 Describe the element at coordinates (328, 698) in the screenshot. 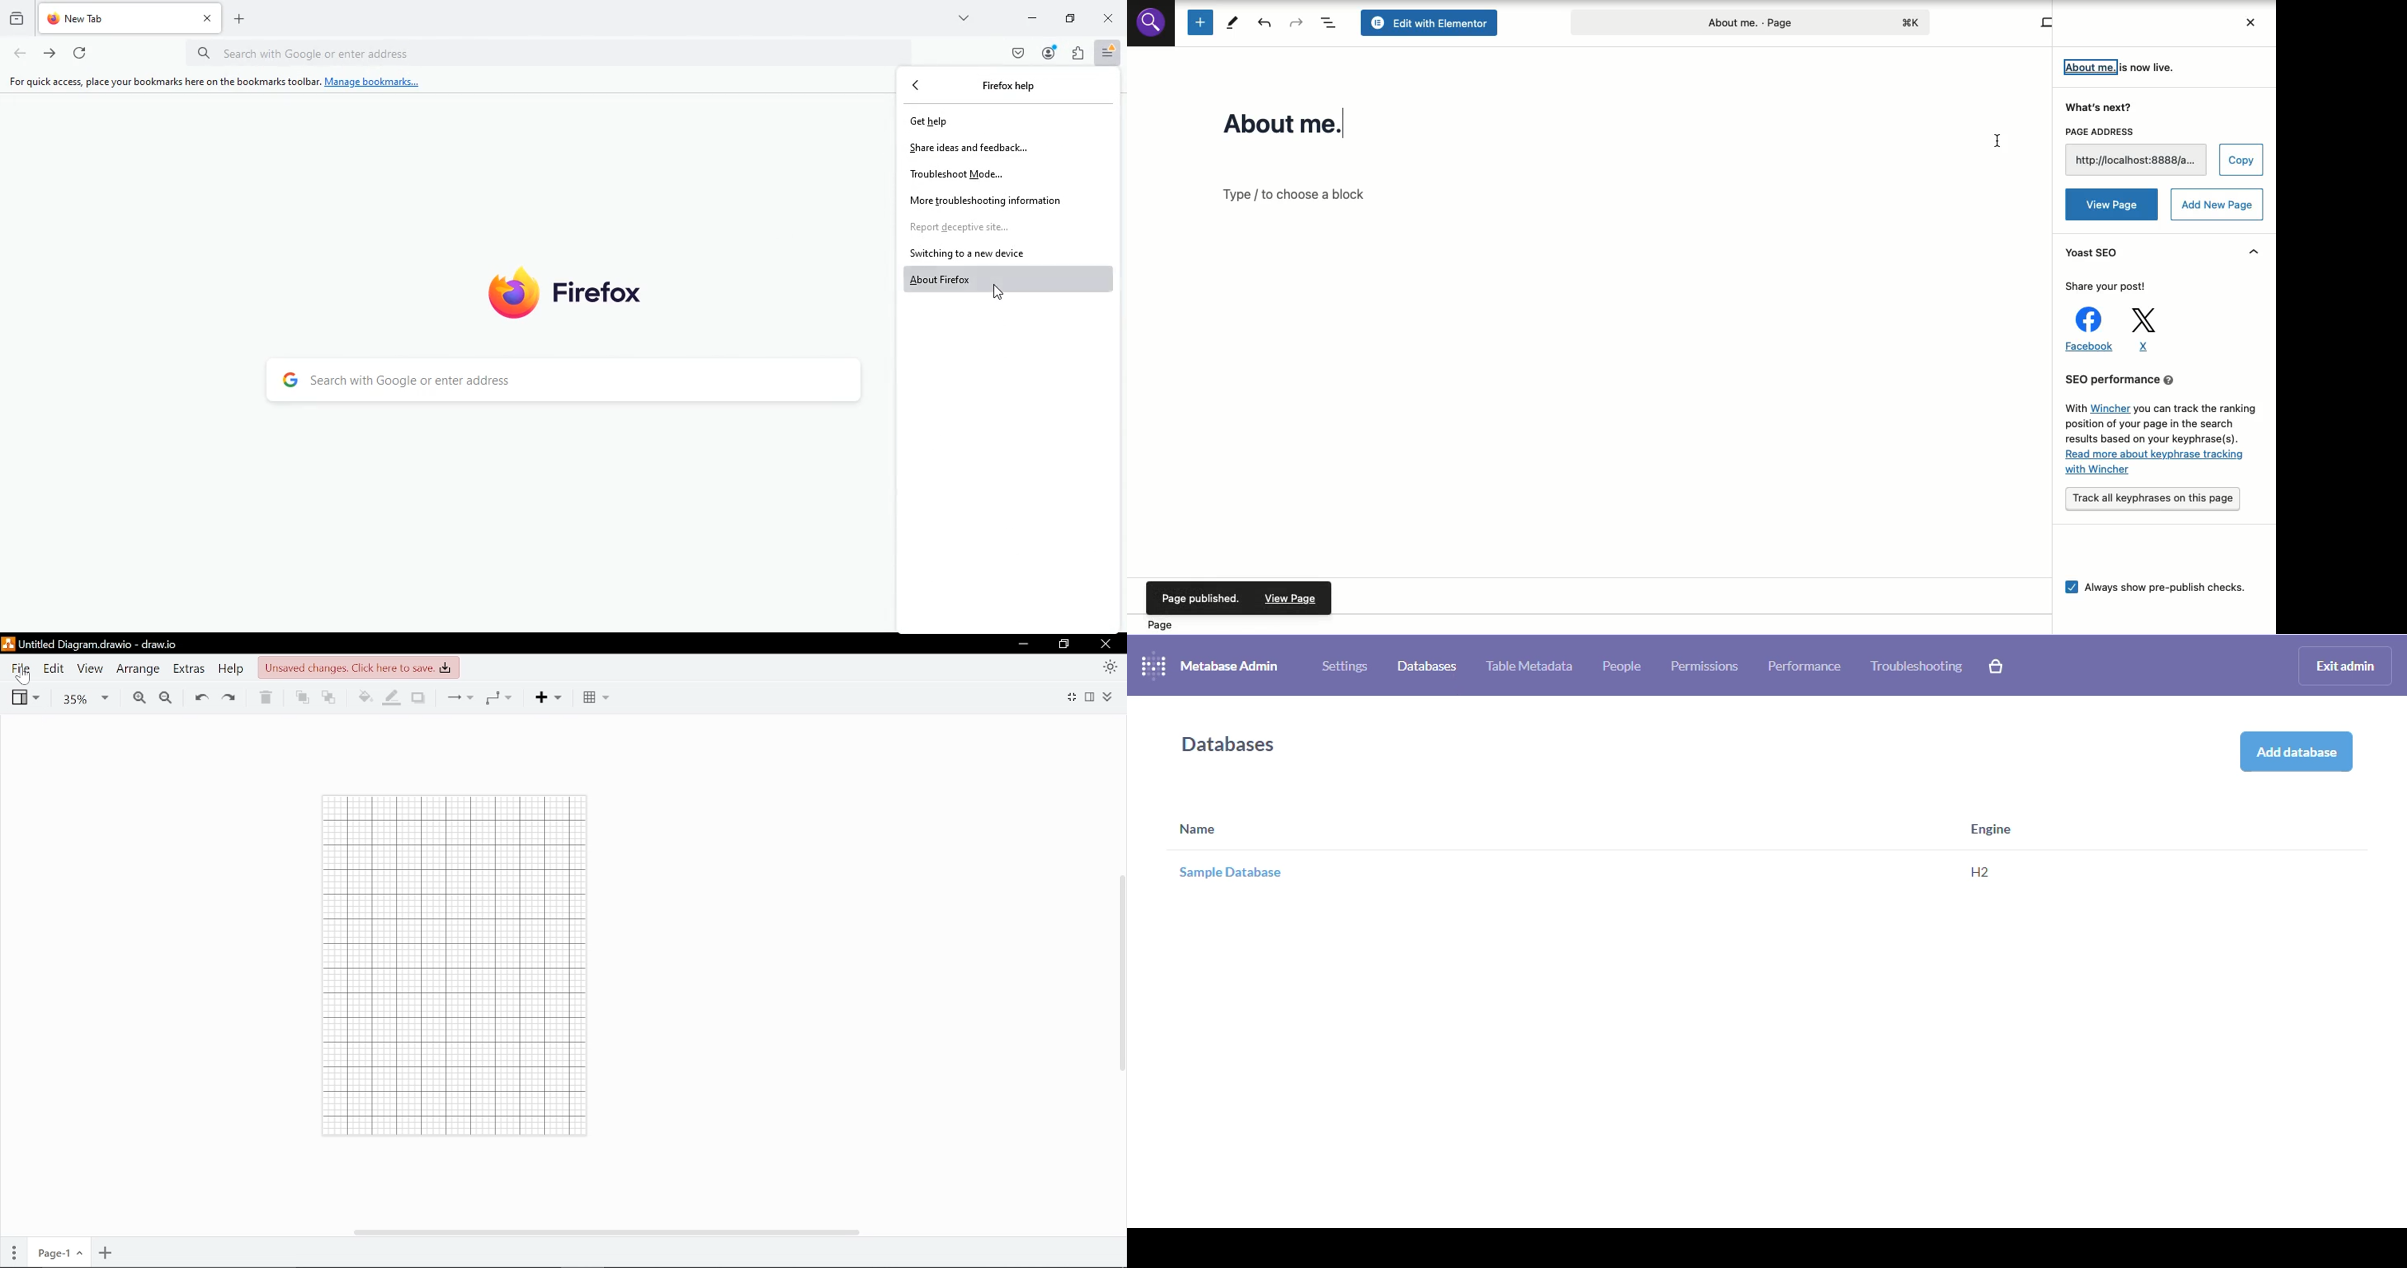

I see `To back` at that location.